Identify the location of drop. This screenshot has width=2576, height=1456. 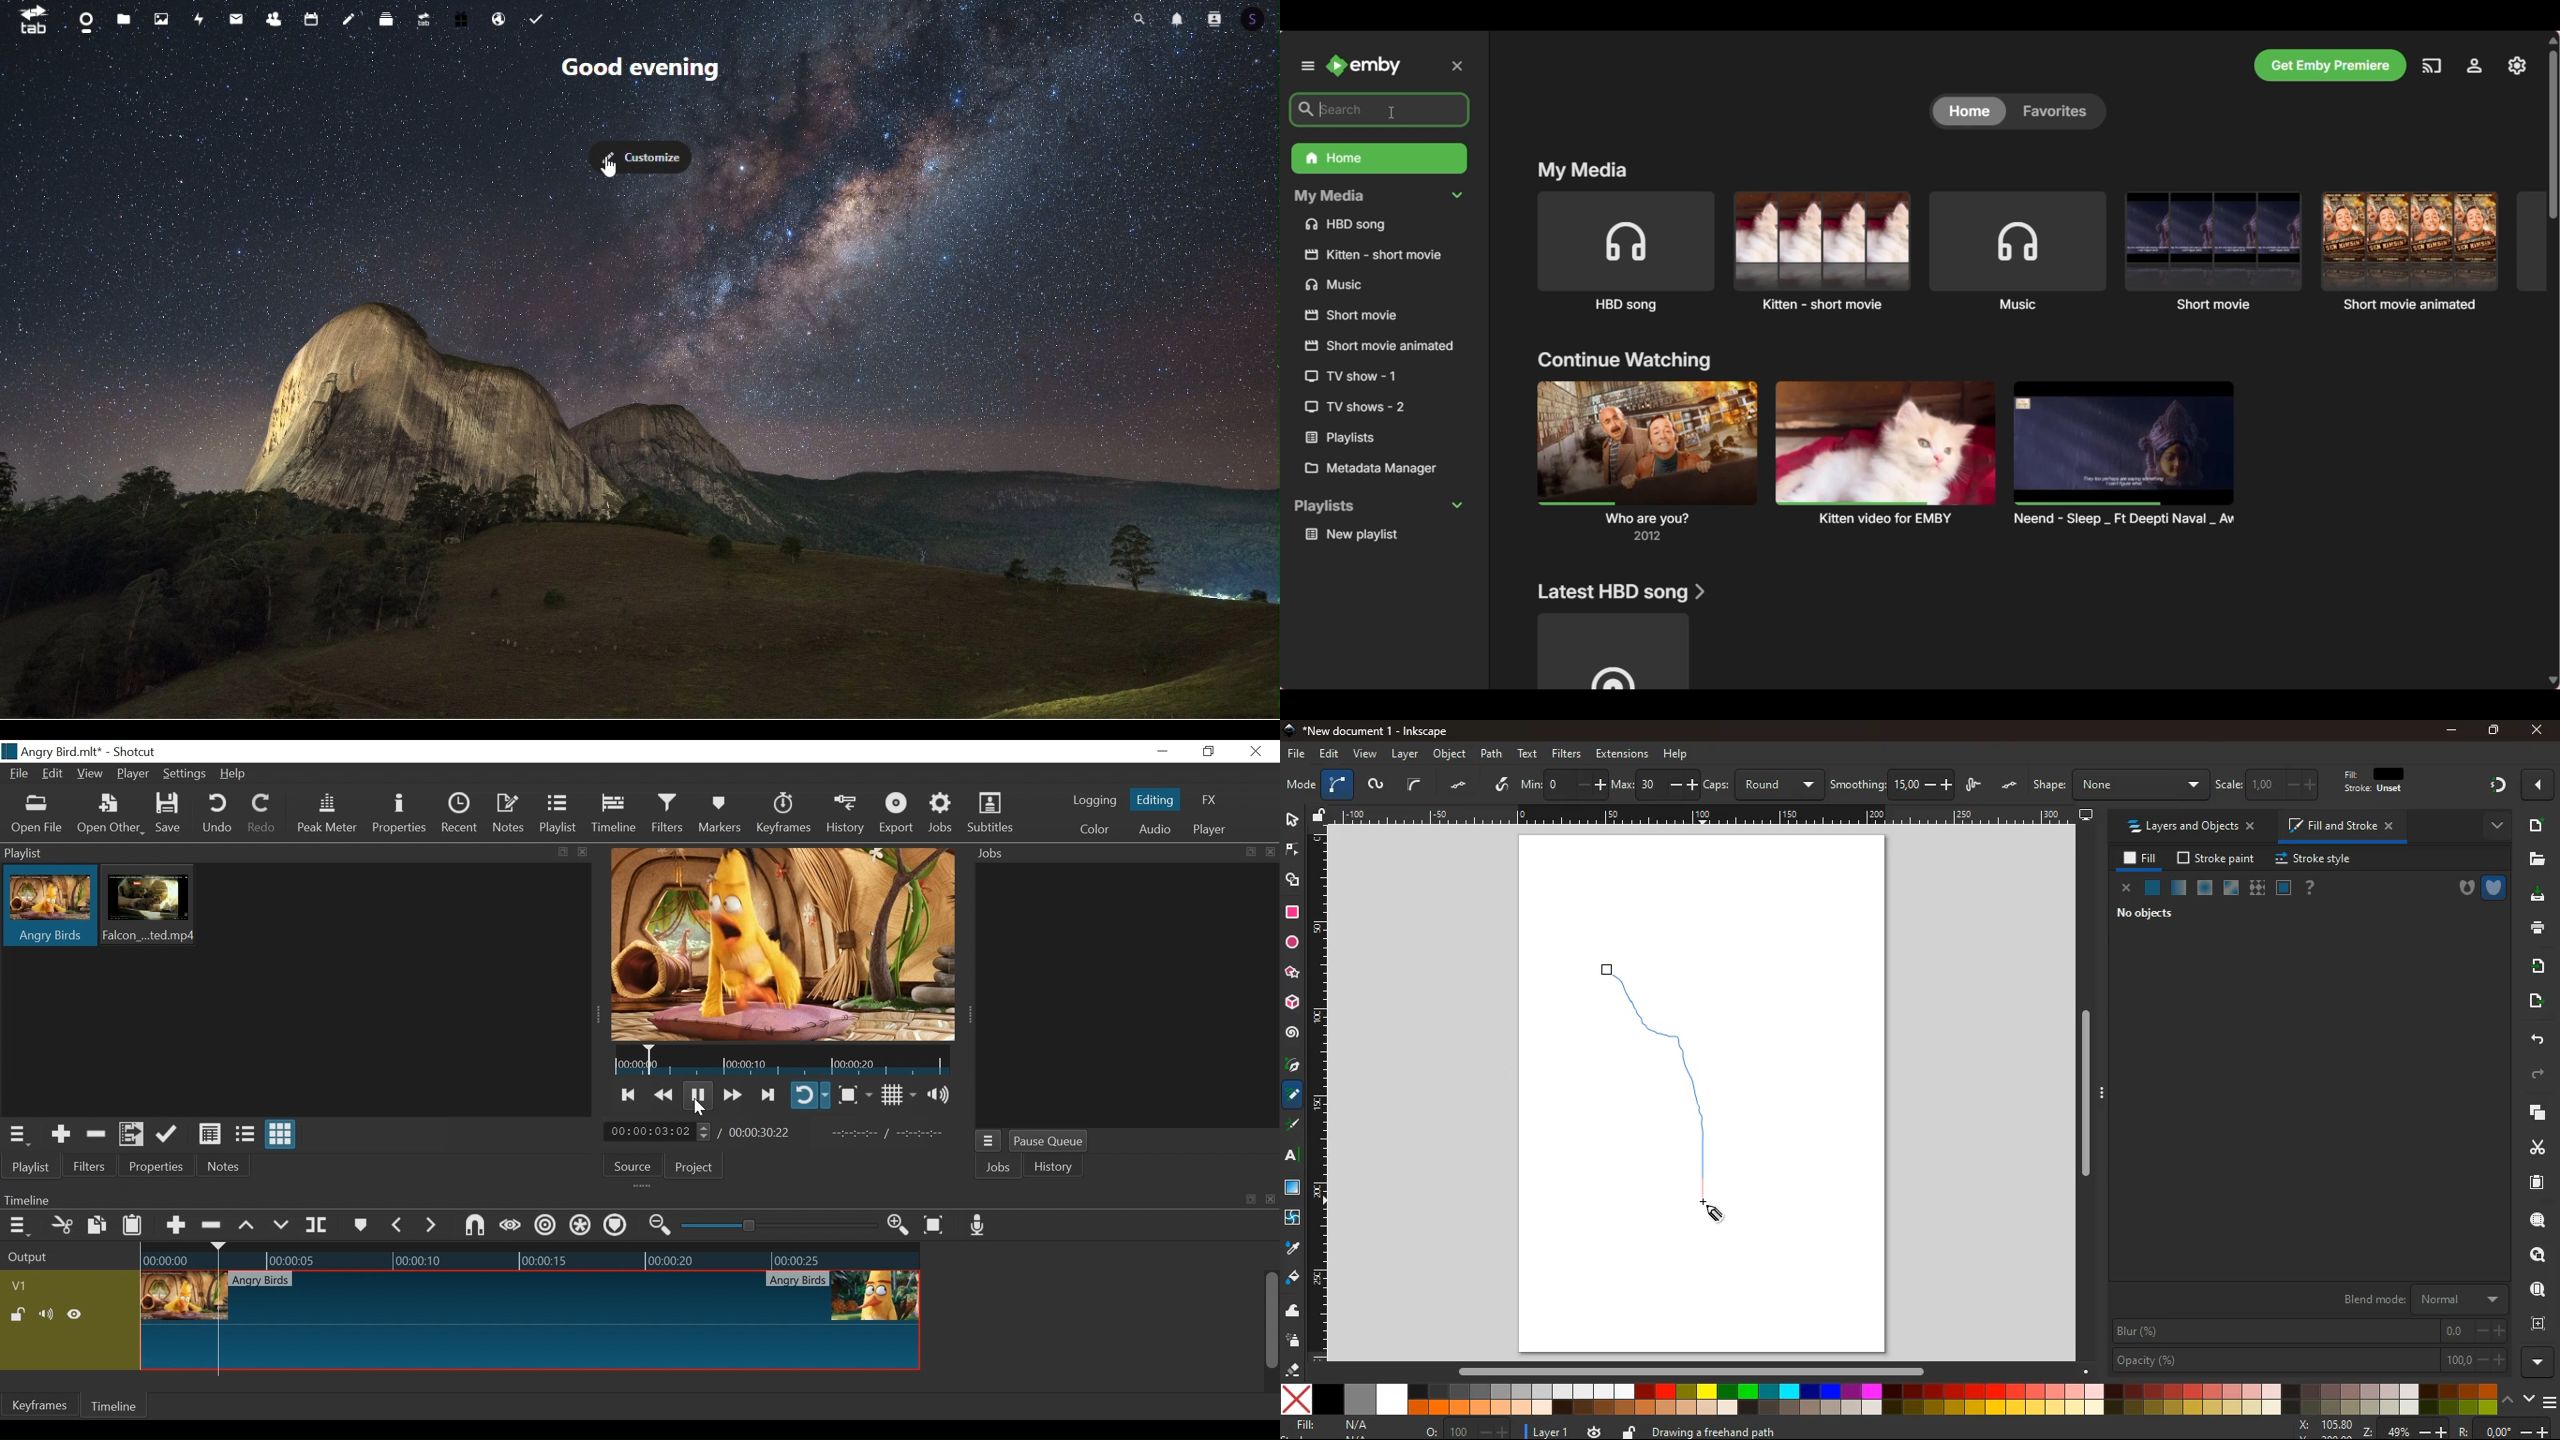
(1291, 1248).